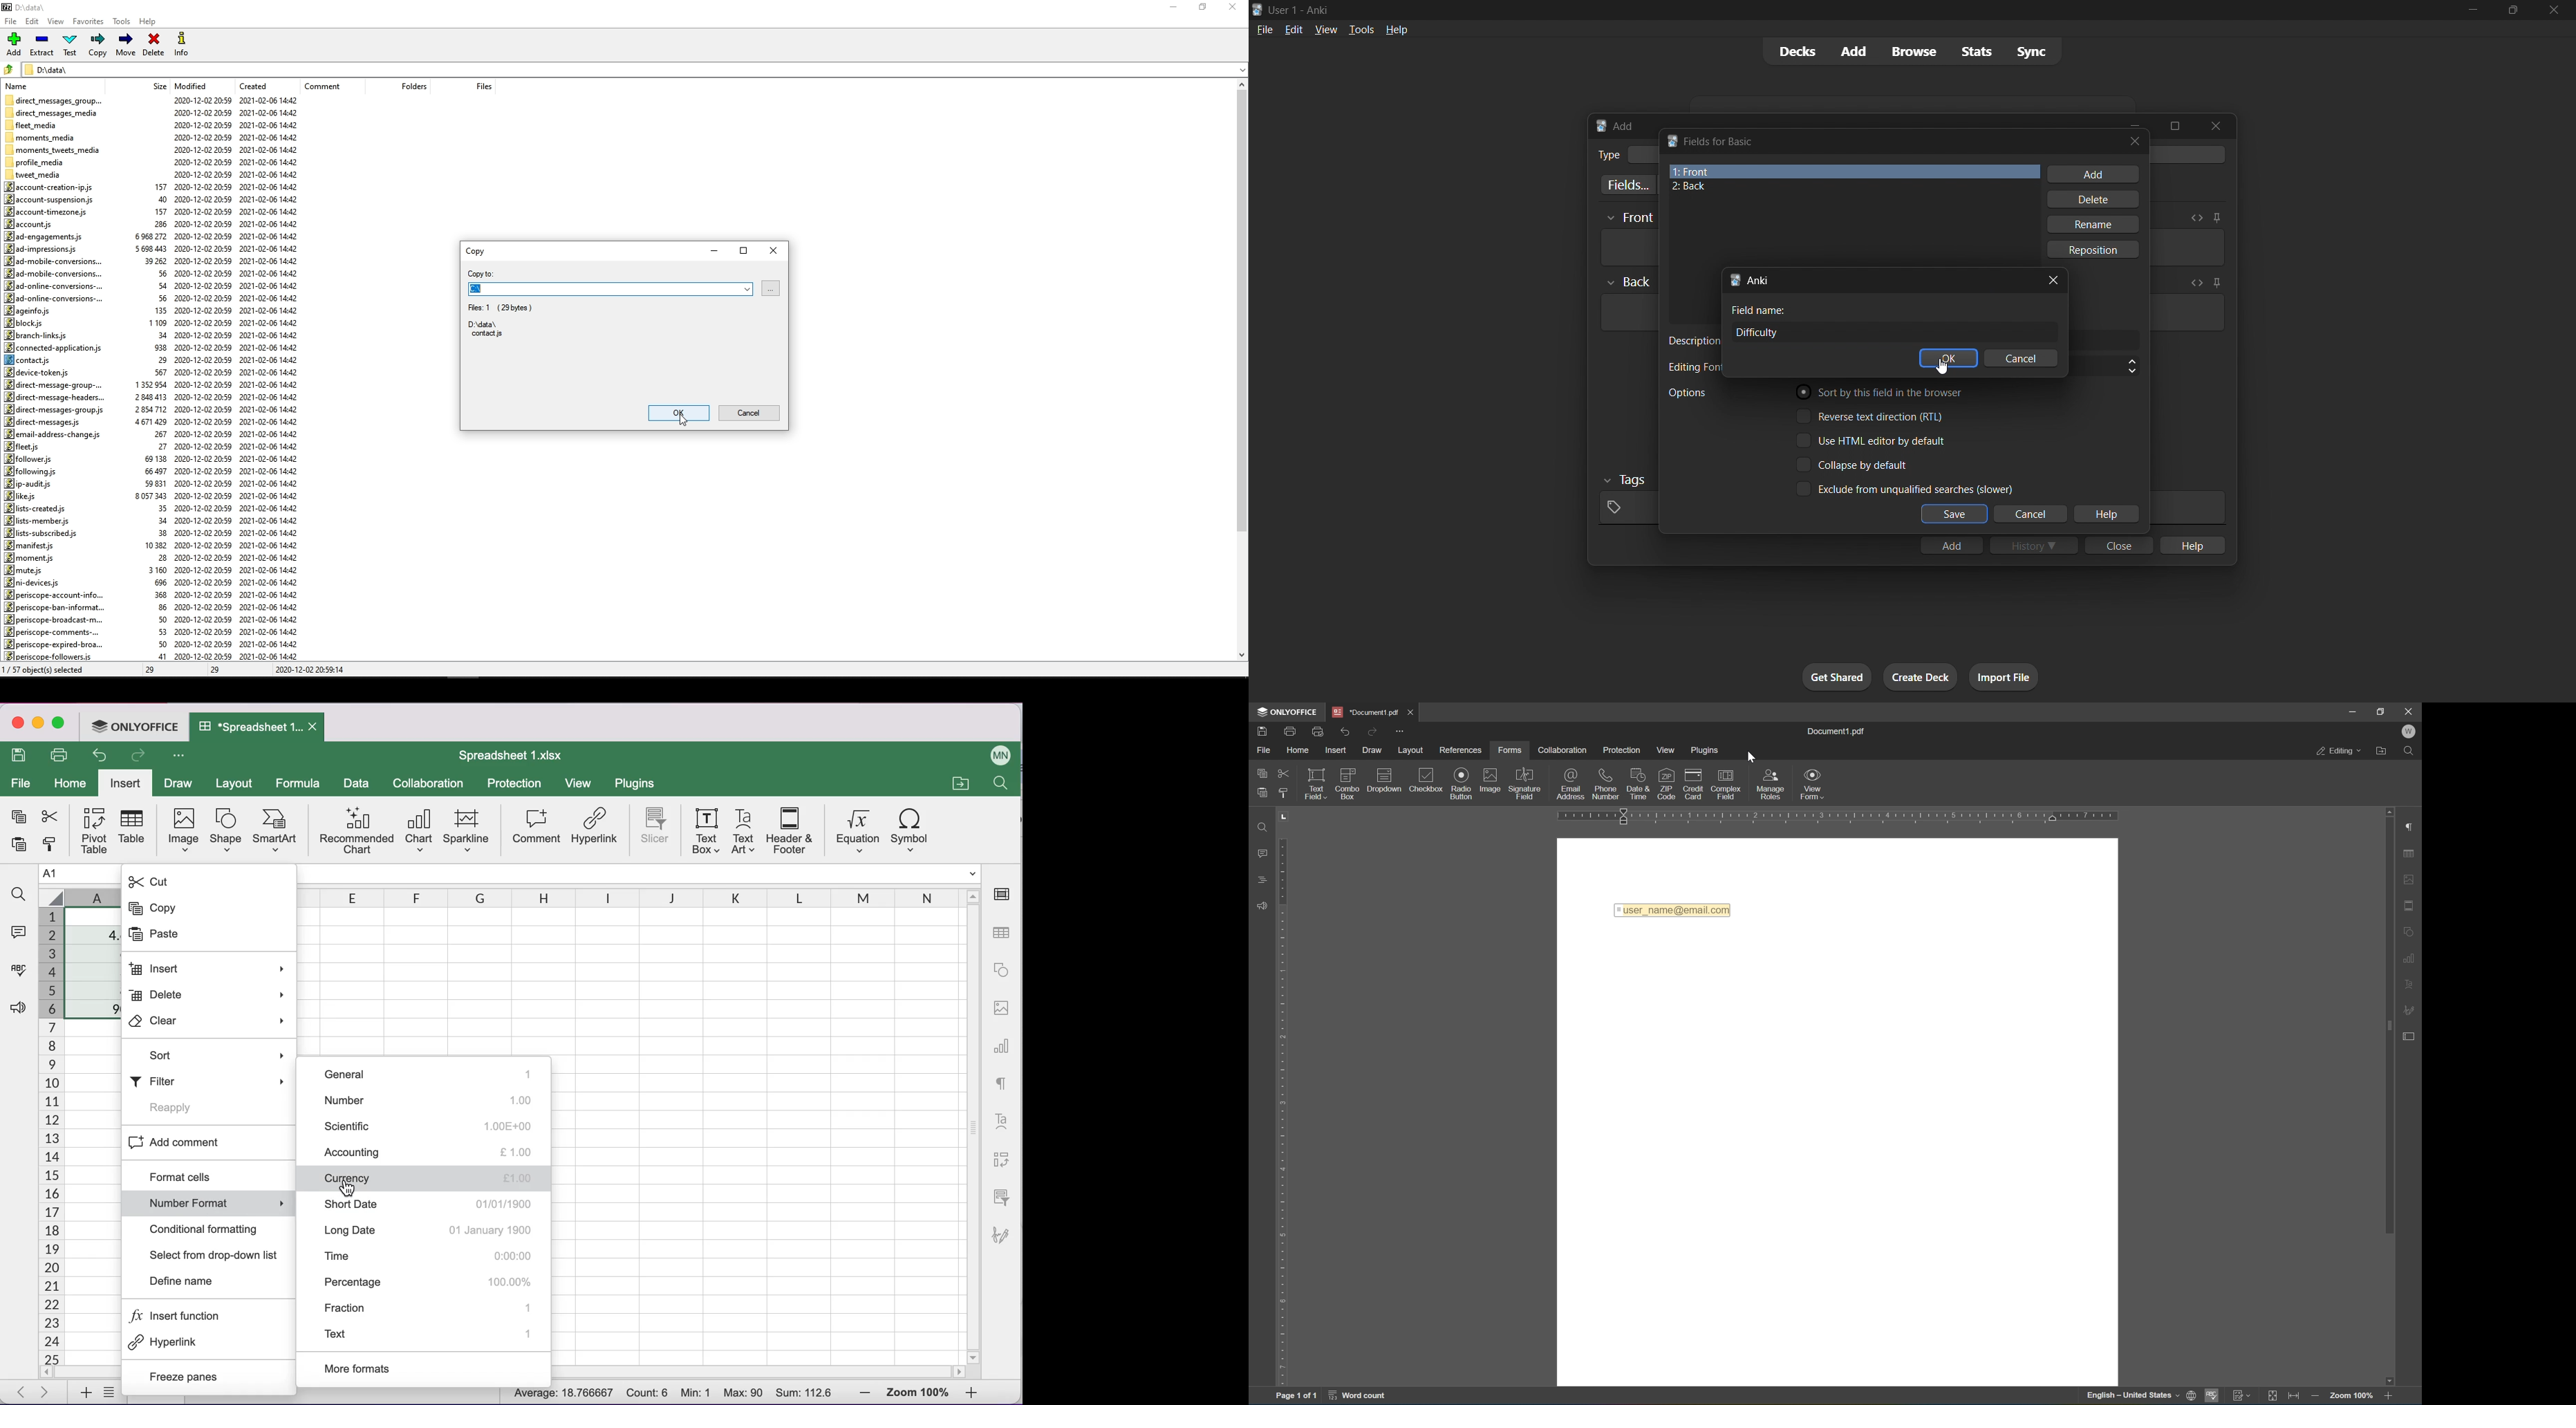 This screenshot has height=1428, width=2576. What do you see at coordinates (357, 784) in the screenshot?
I see `data` at bounding box center [357, 784].